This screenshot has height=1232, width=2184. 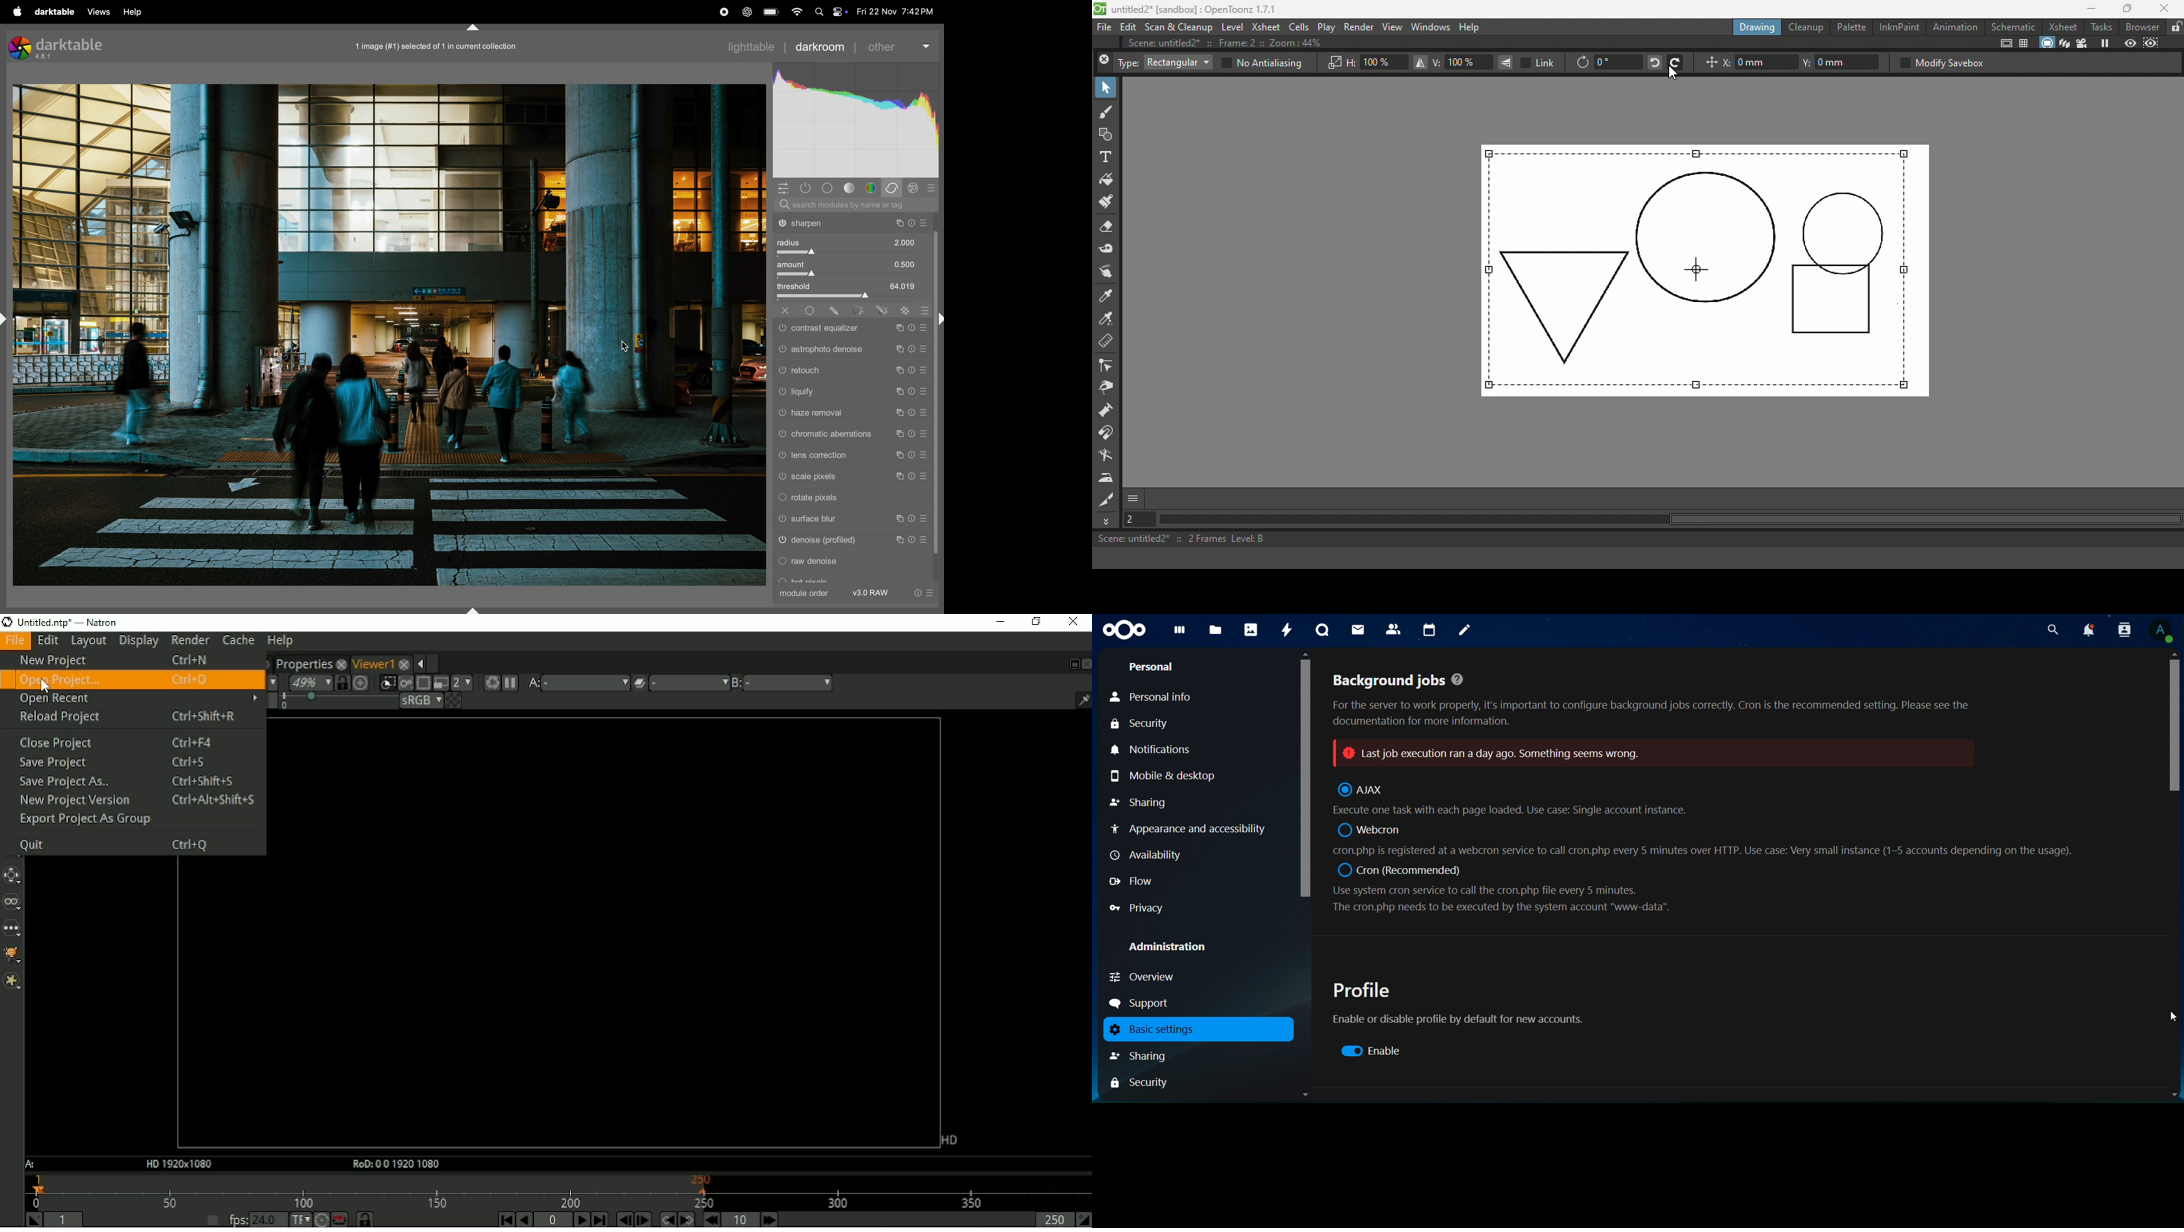 What do you see at coordinates (853, 392) in the screenshot?
I see `liquify` at bounding box center [853, 392].